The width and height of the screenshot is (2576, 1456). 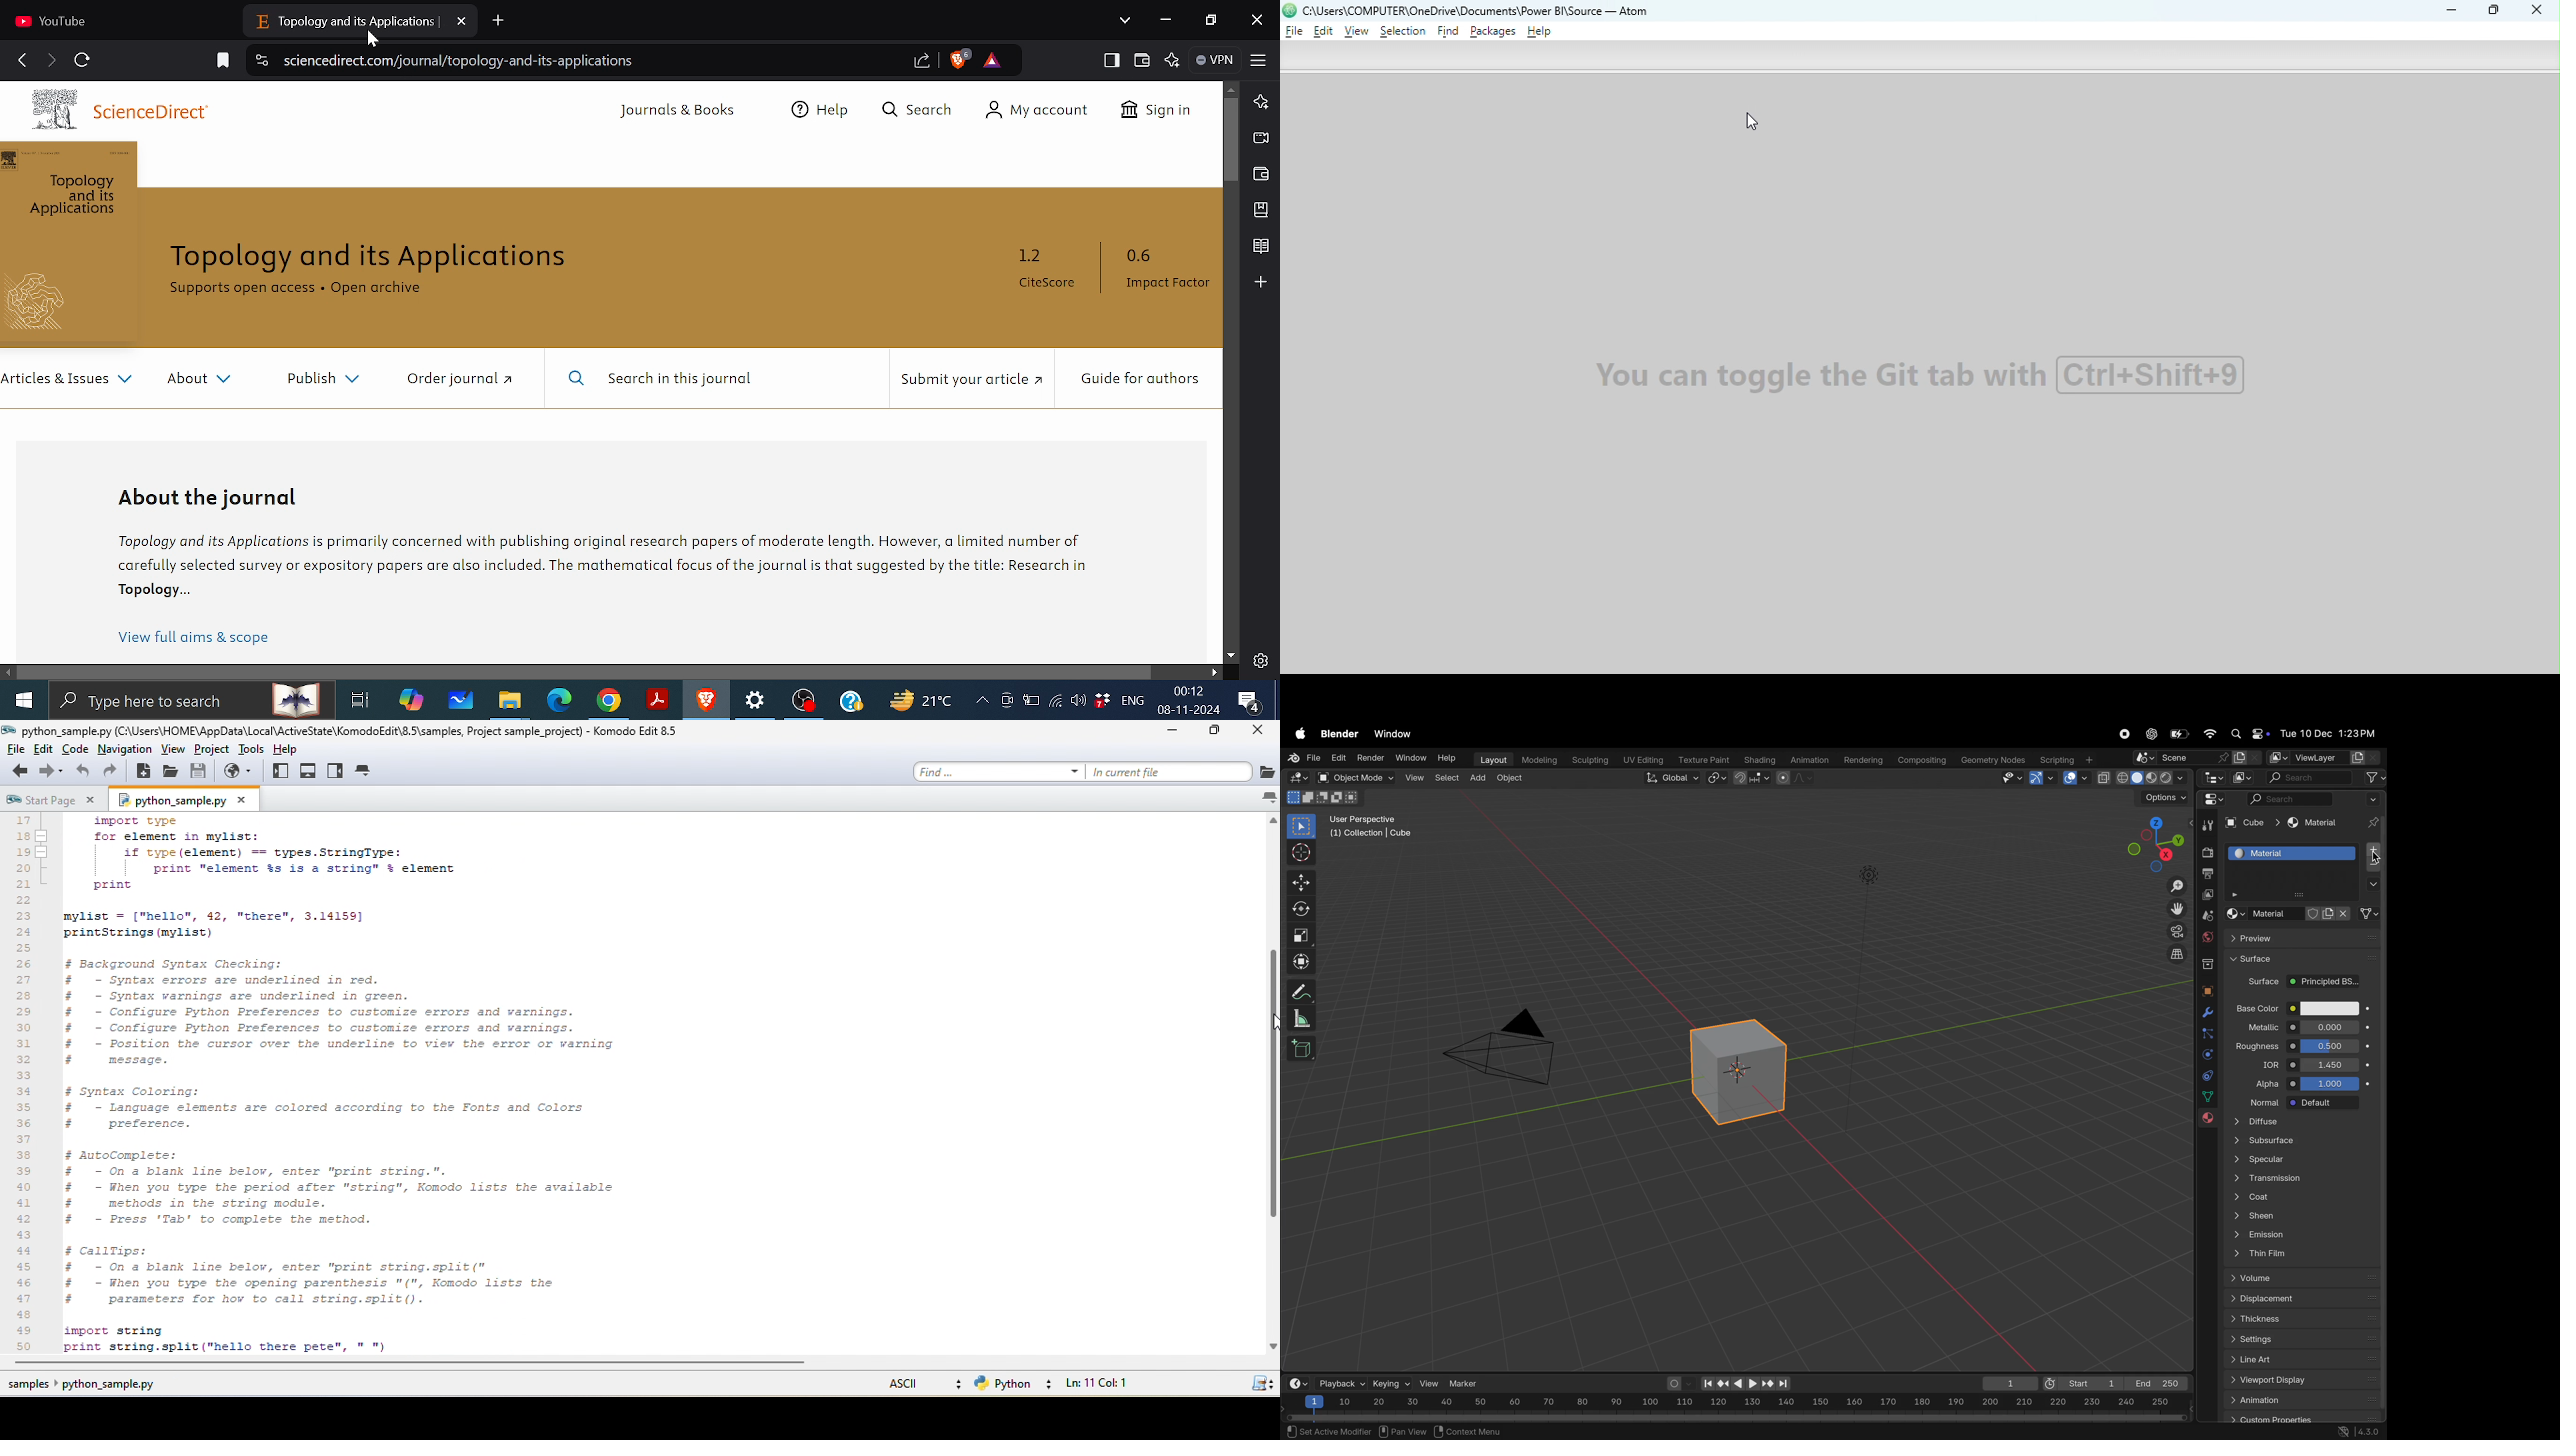 What do you see at coordinates (1221, 733) in the screenshot?
I see `maximize` at bounding box center [1221, 733].